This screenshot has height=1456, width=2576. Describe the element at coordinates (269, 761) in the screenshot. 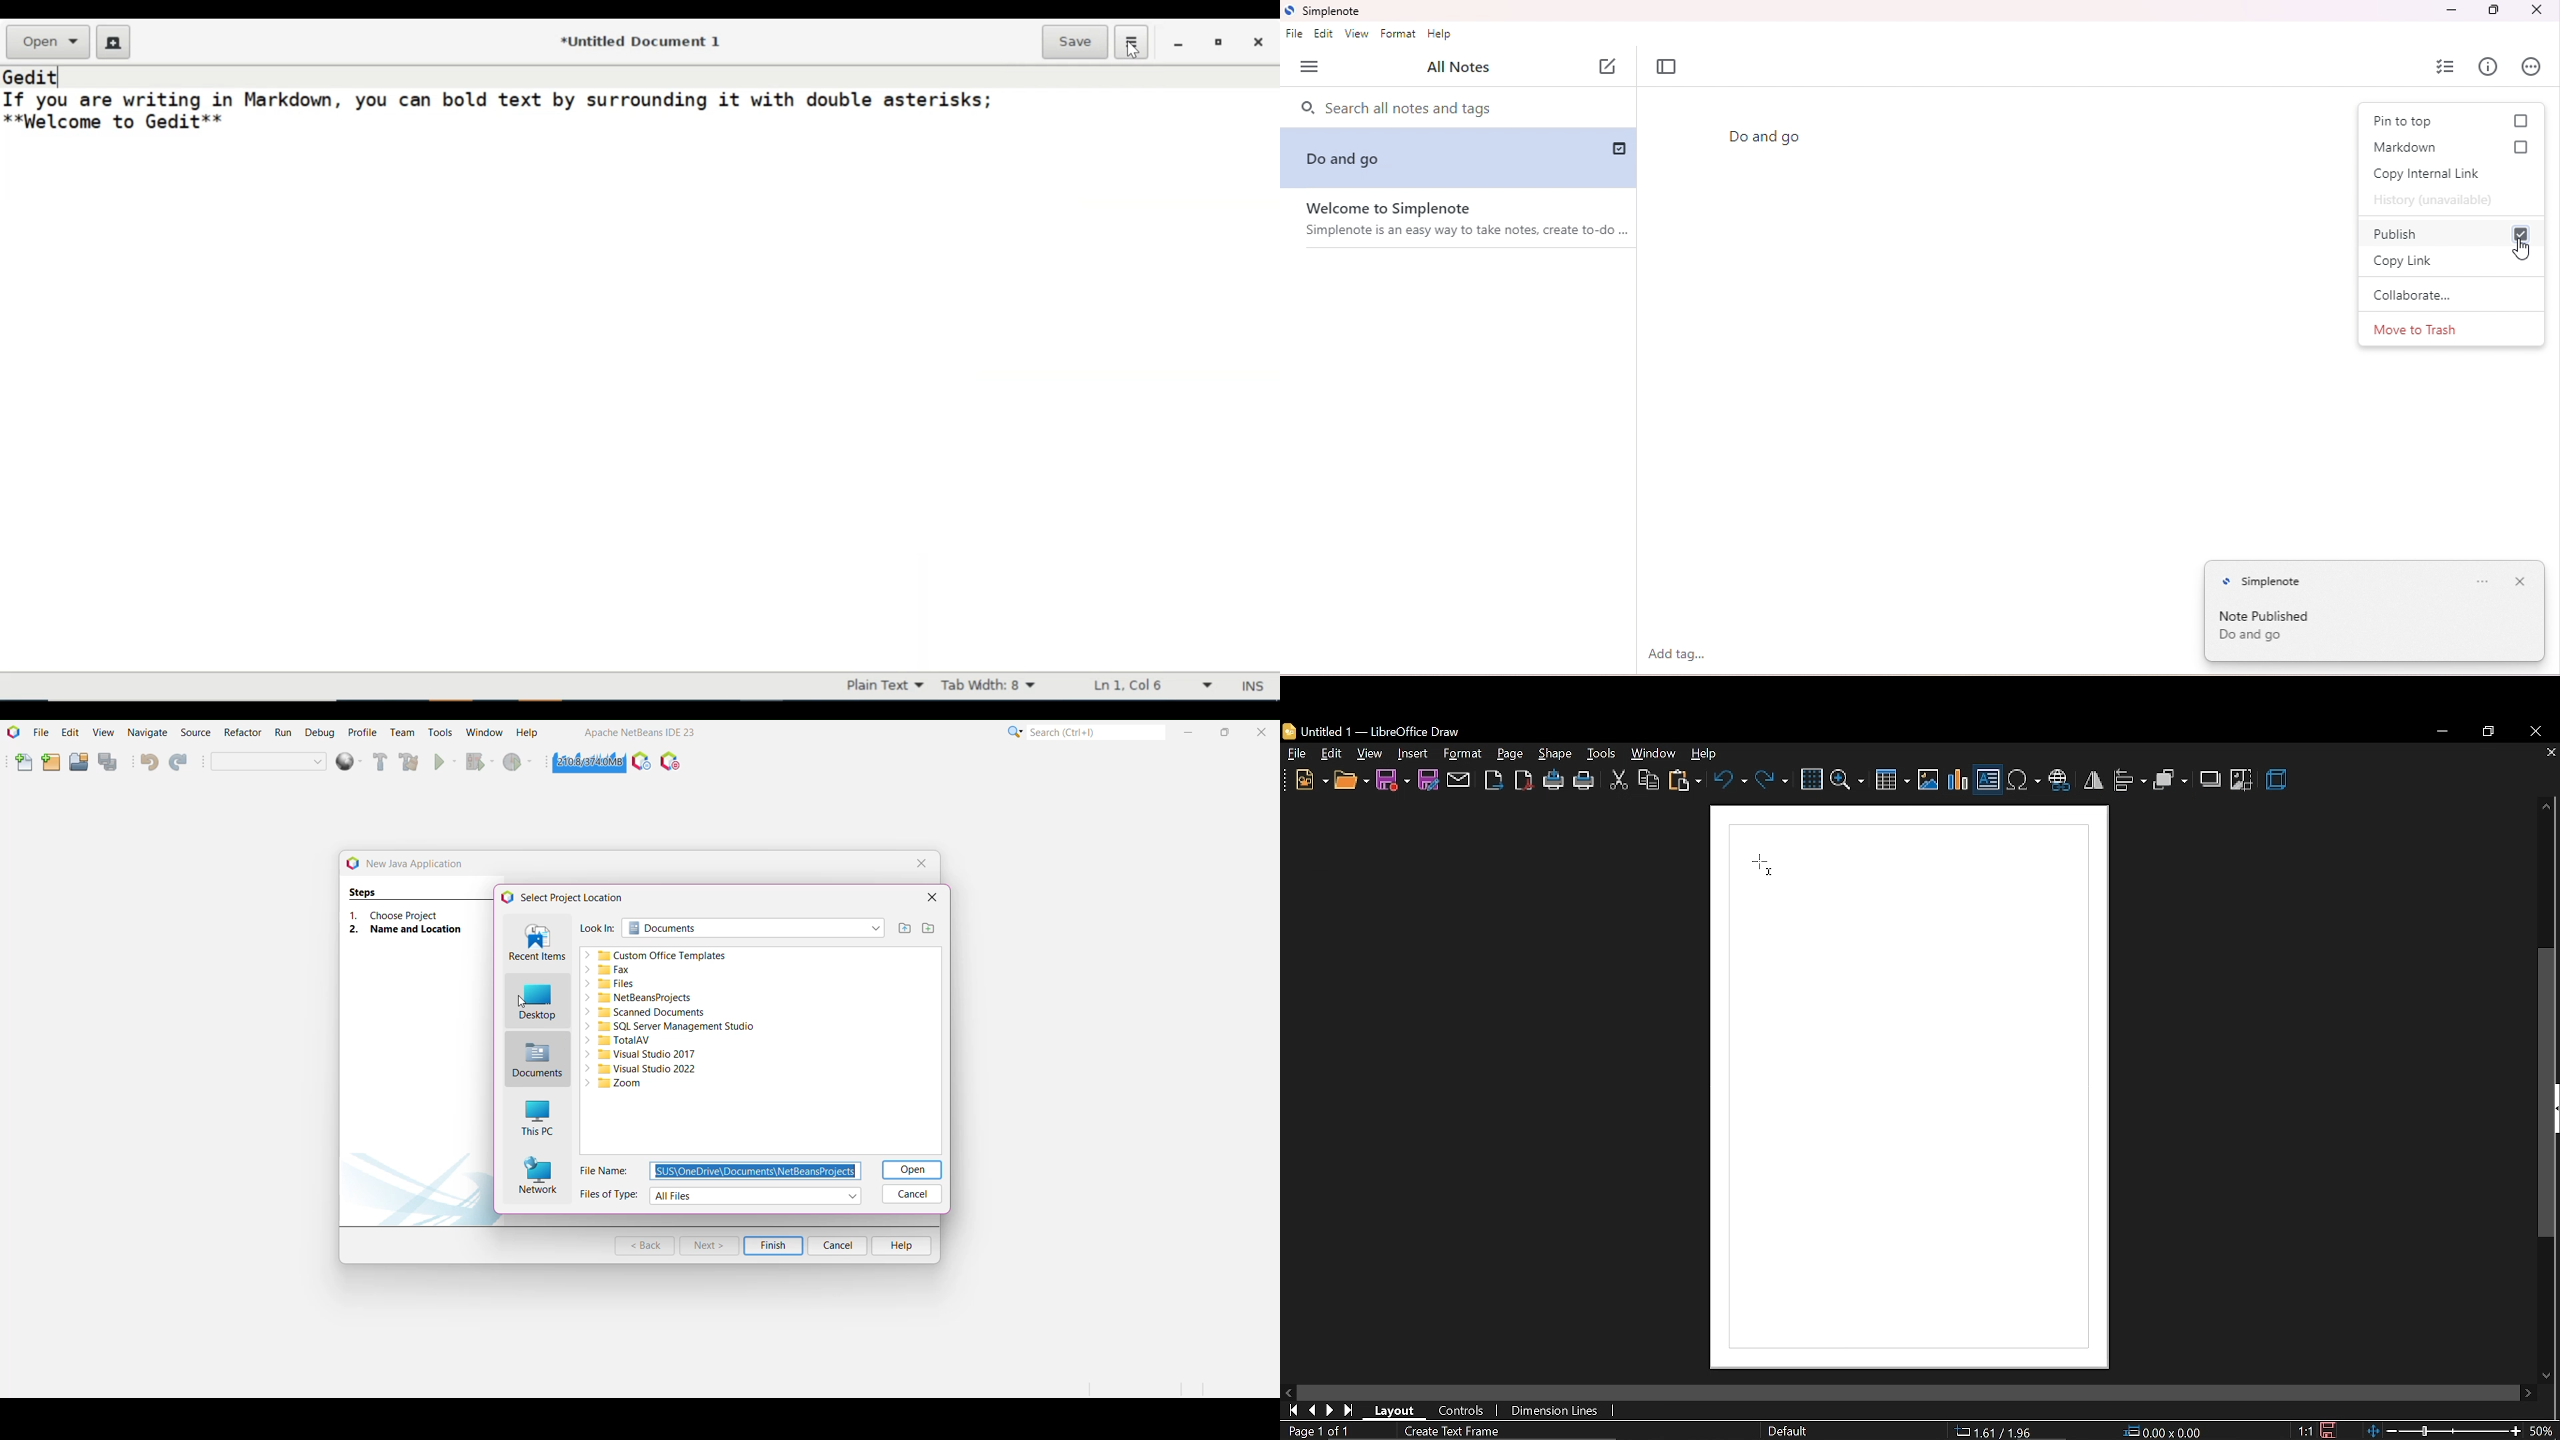

I see `Set Project Configuration` at that location.